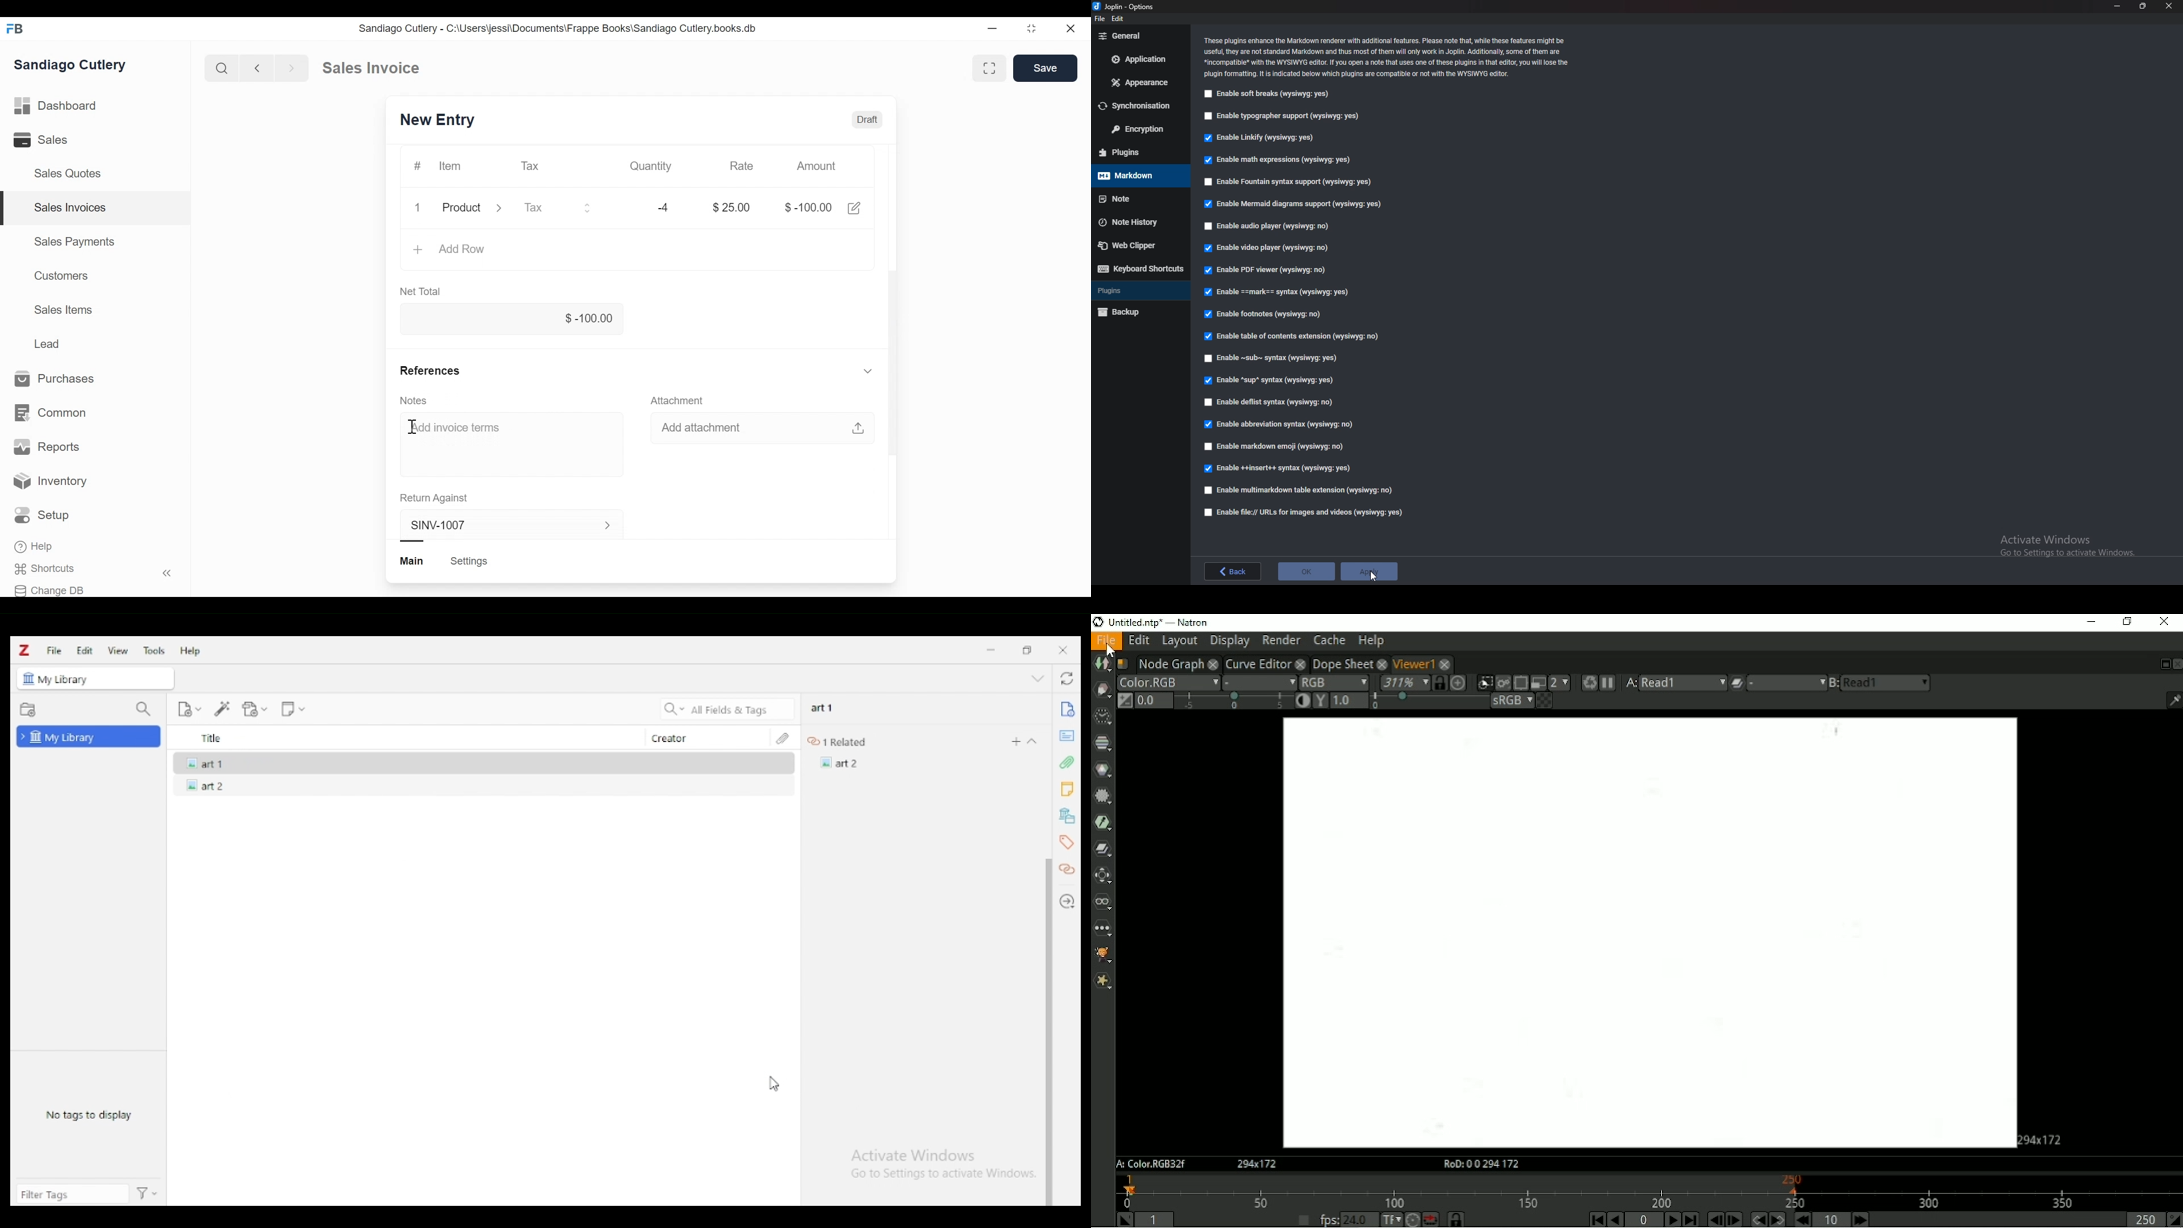  I want to click on Tax, so click(531, 166).